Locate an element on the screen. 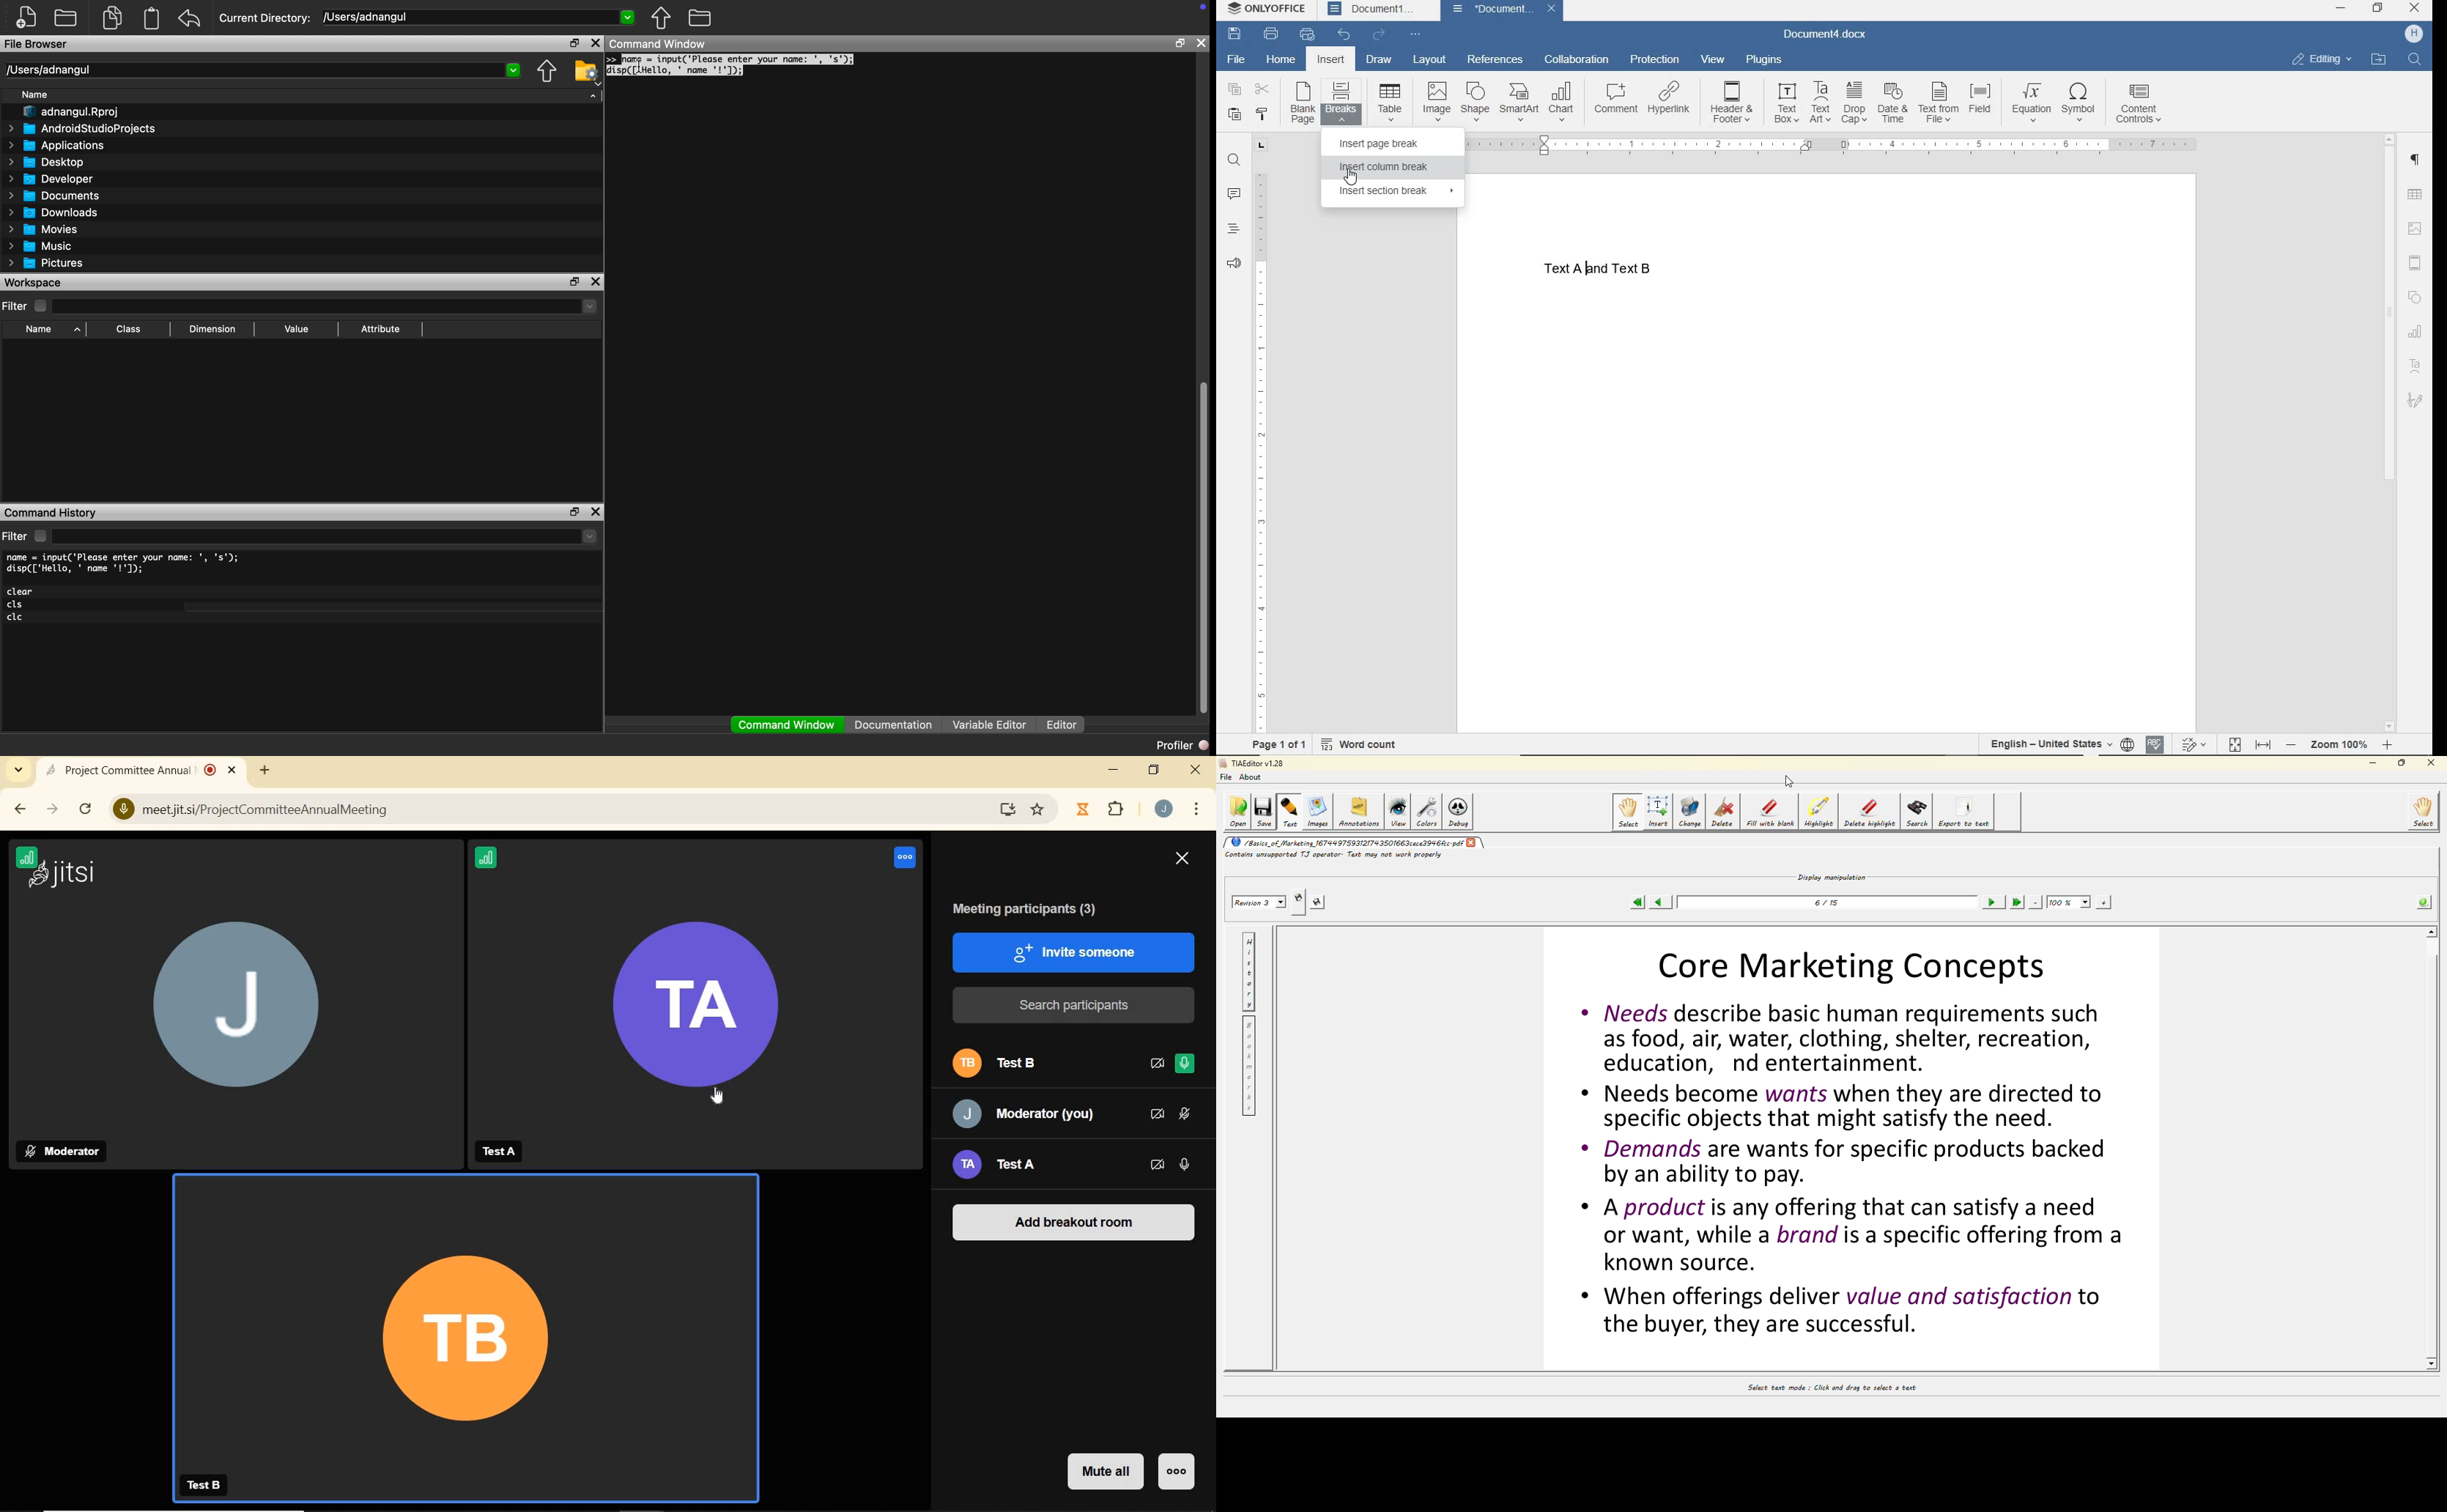  maximize is located at coordinates (573, 512).